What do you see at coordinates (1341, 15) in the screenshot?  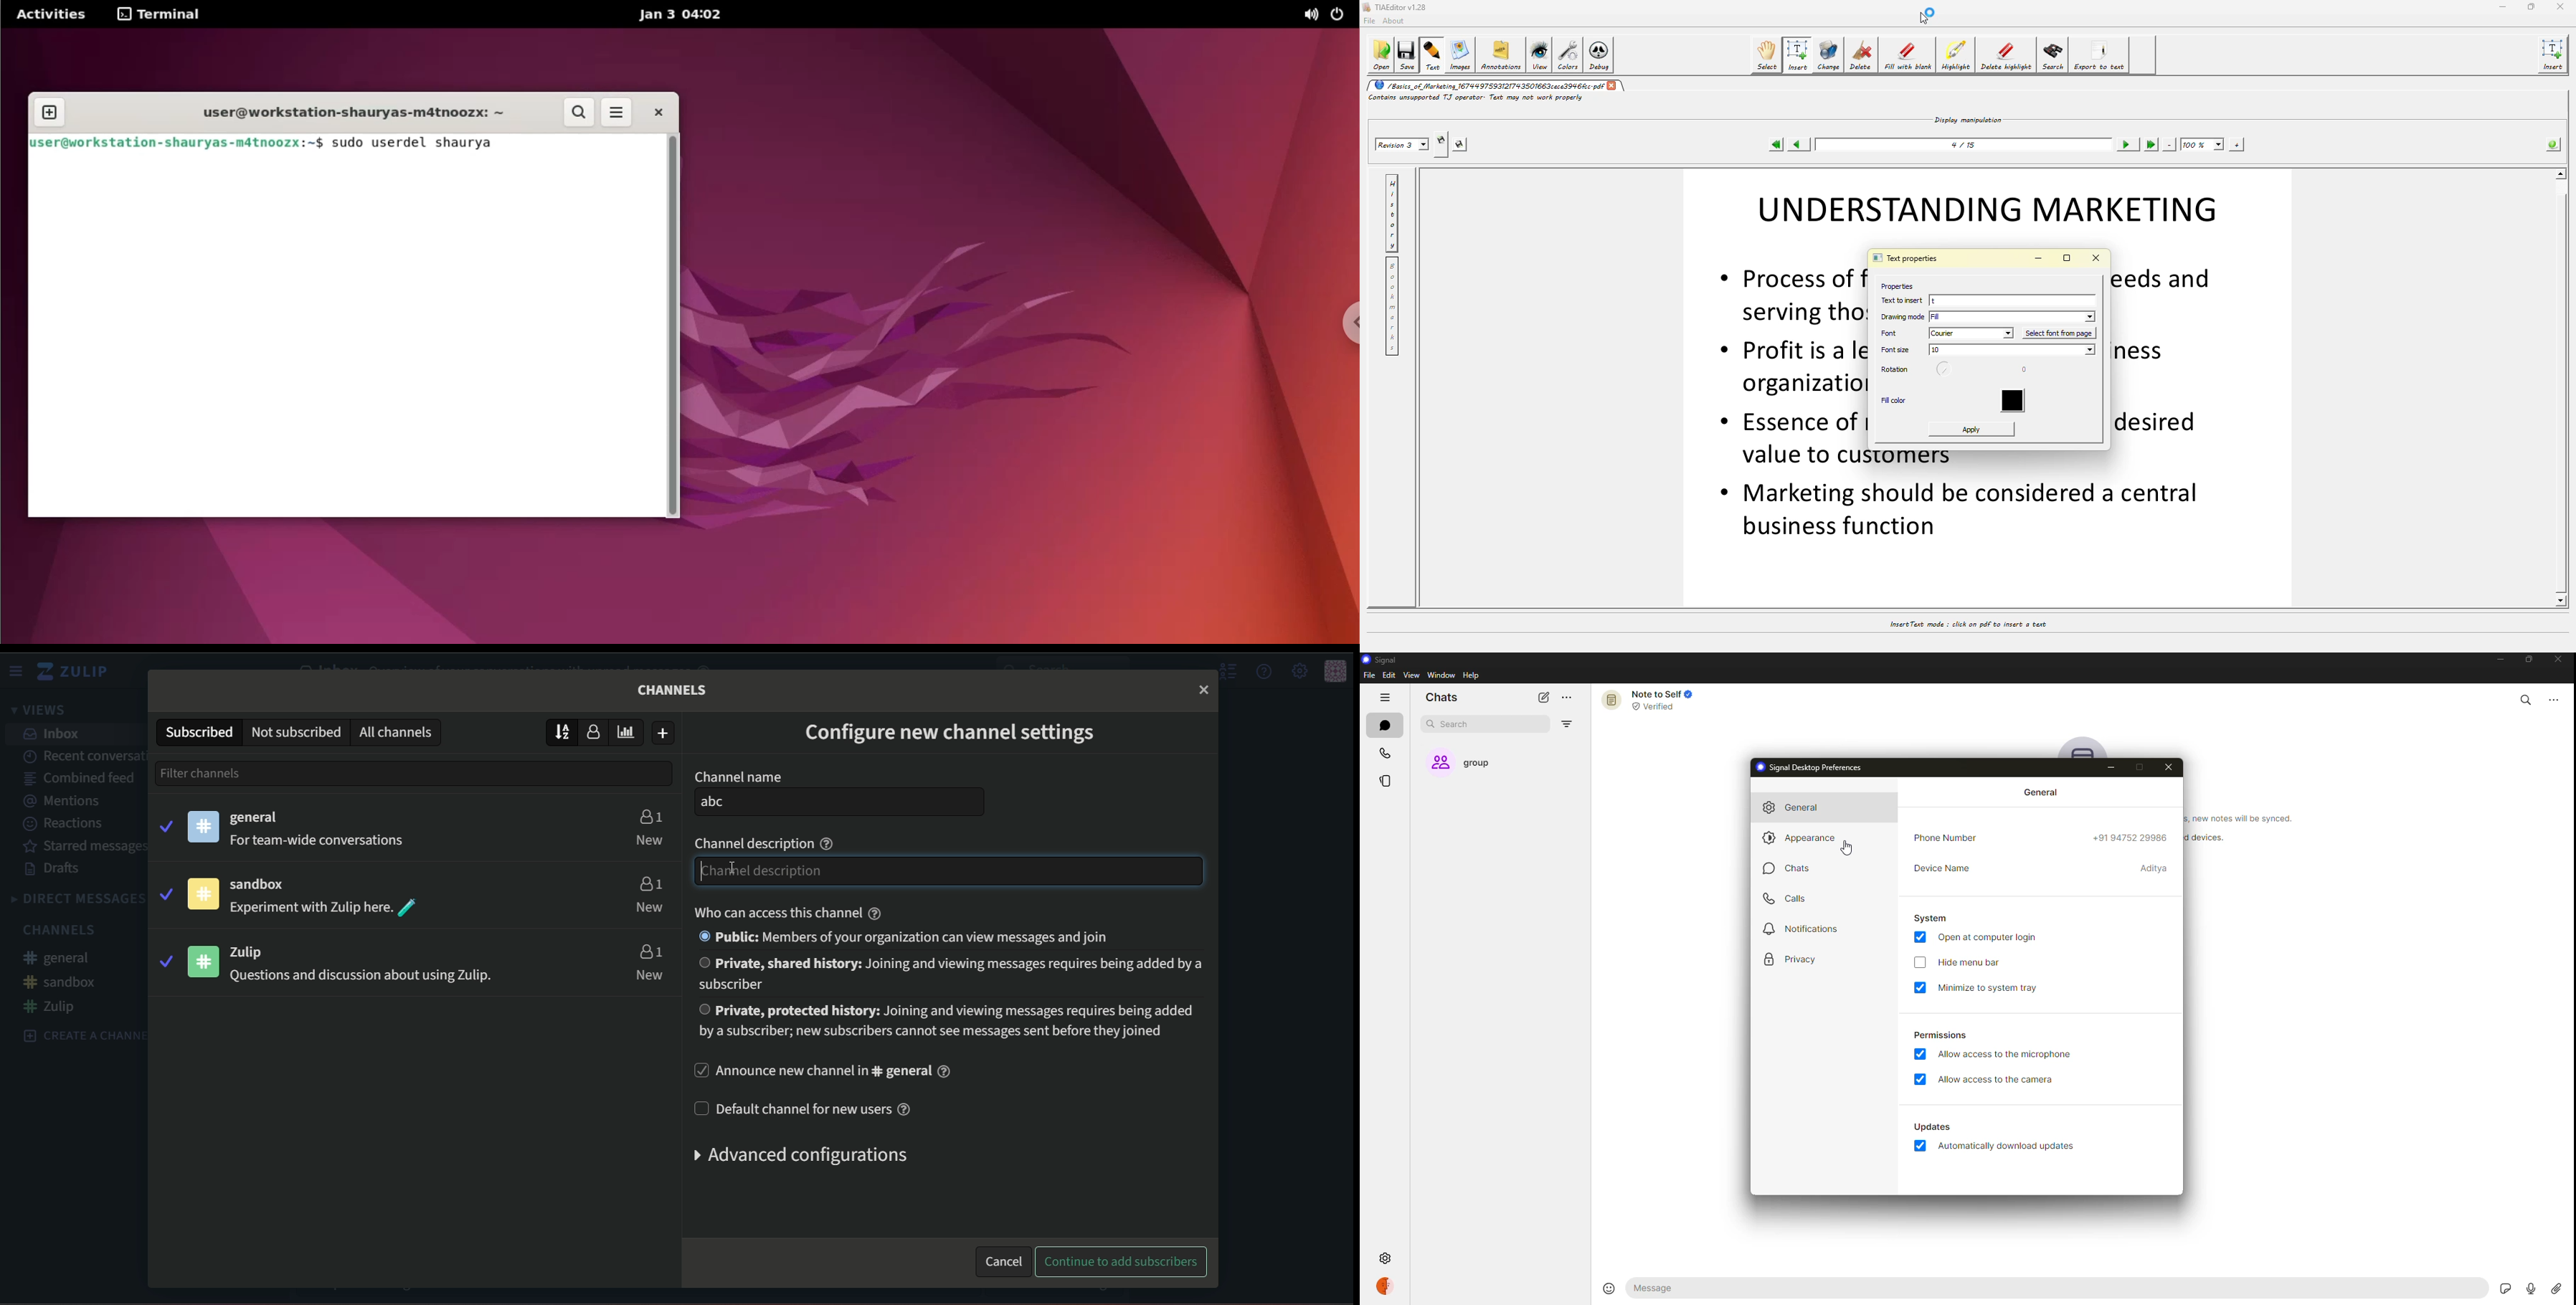 I see `power options` at bounding box center [1341, 15].